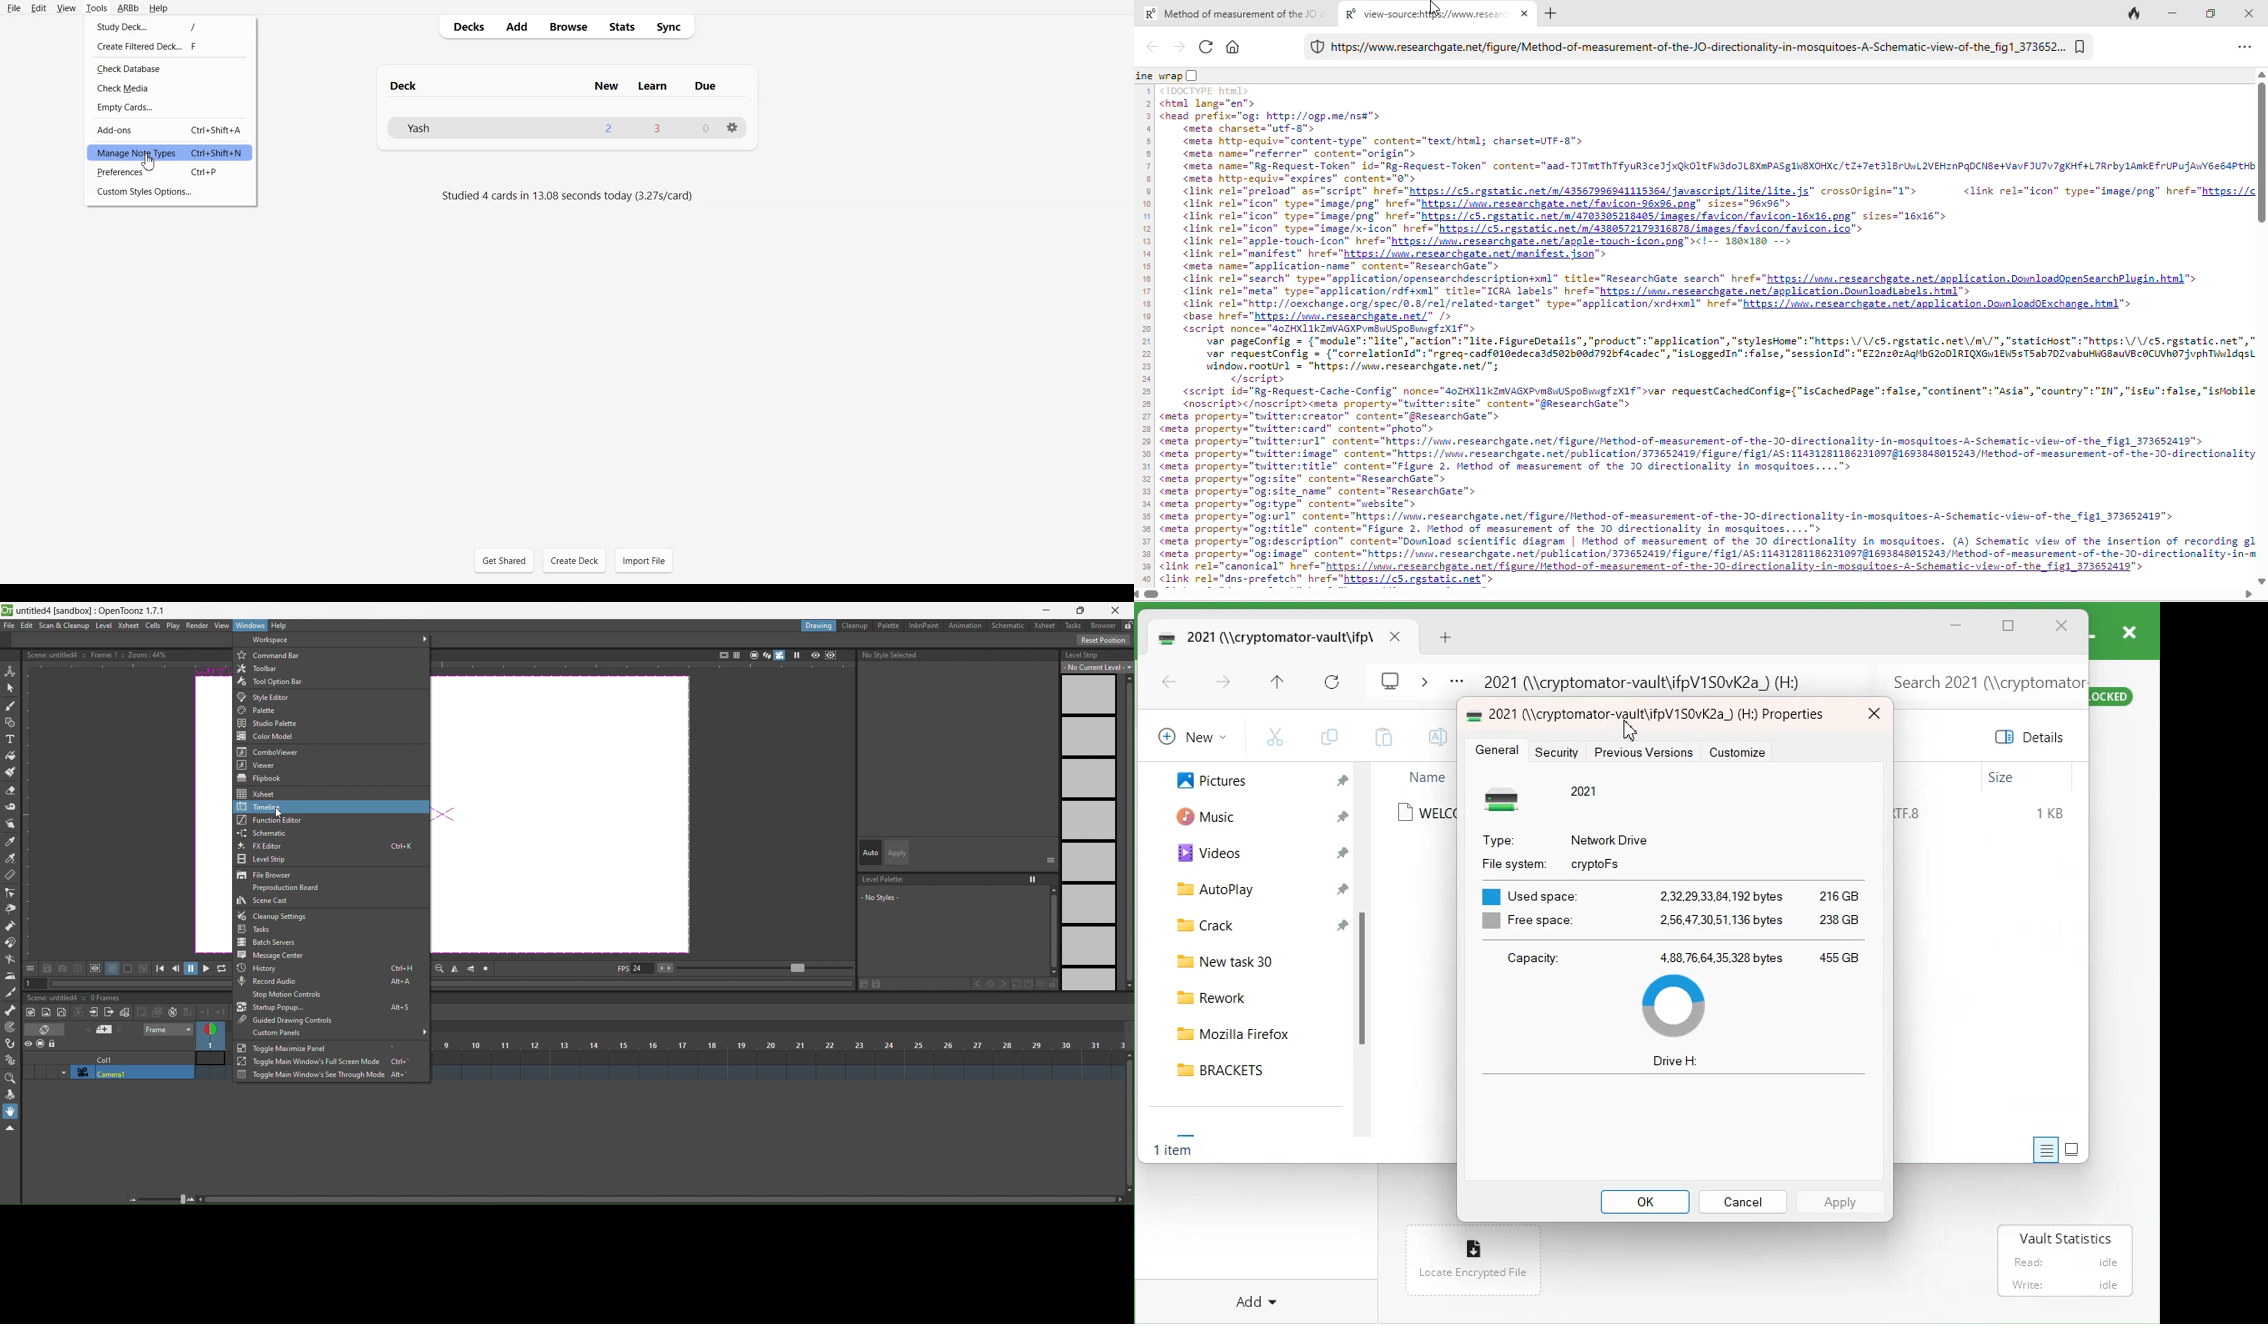 Image resolution: width=2268 pixels, height=1344 pixels. I want to click on viewer, so click(263, 765).